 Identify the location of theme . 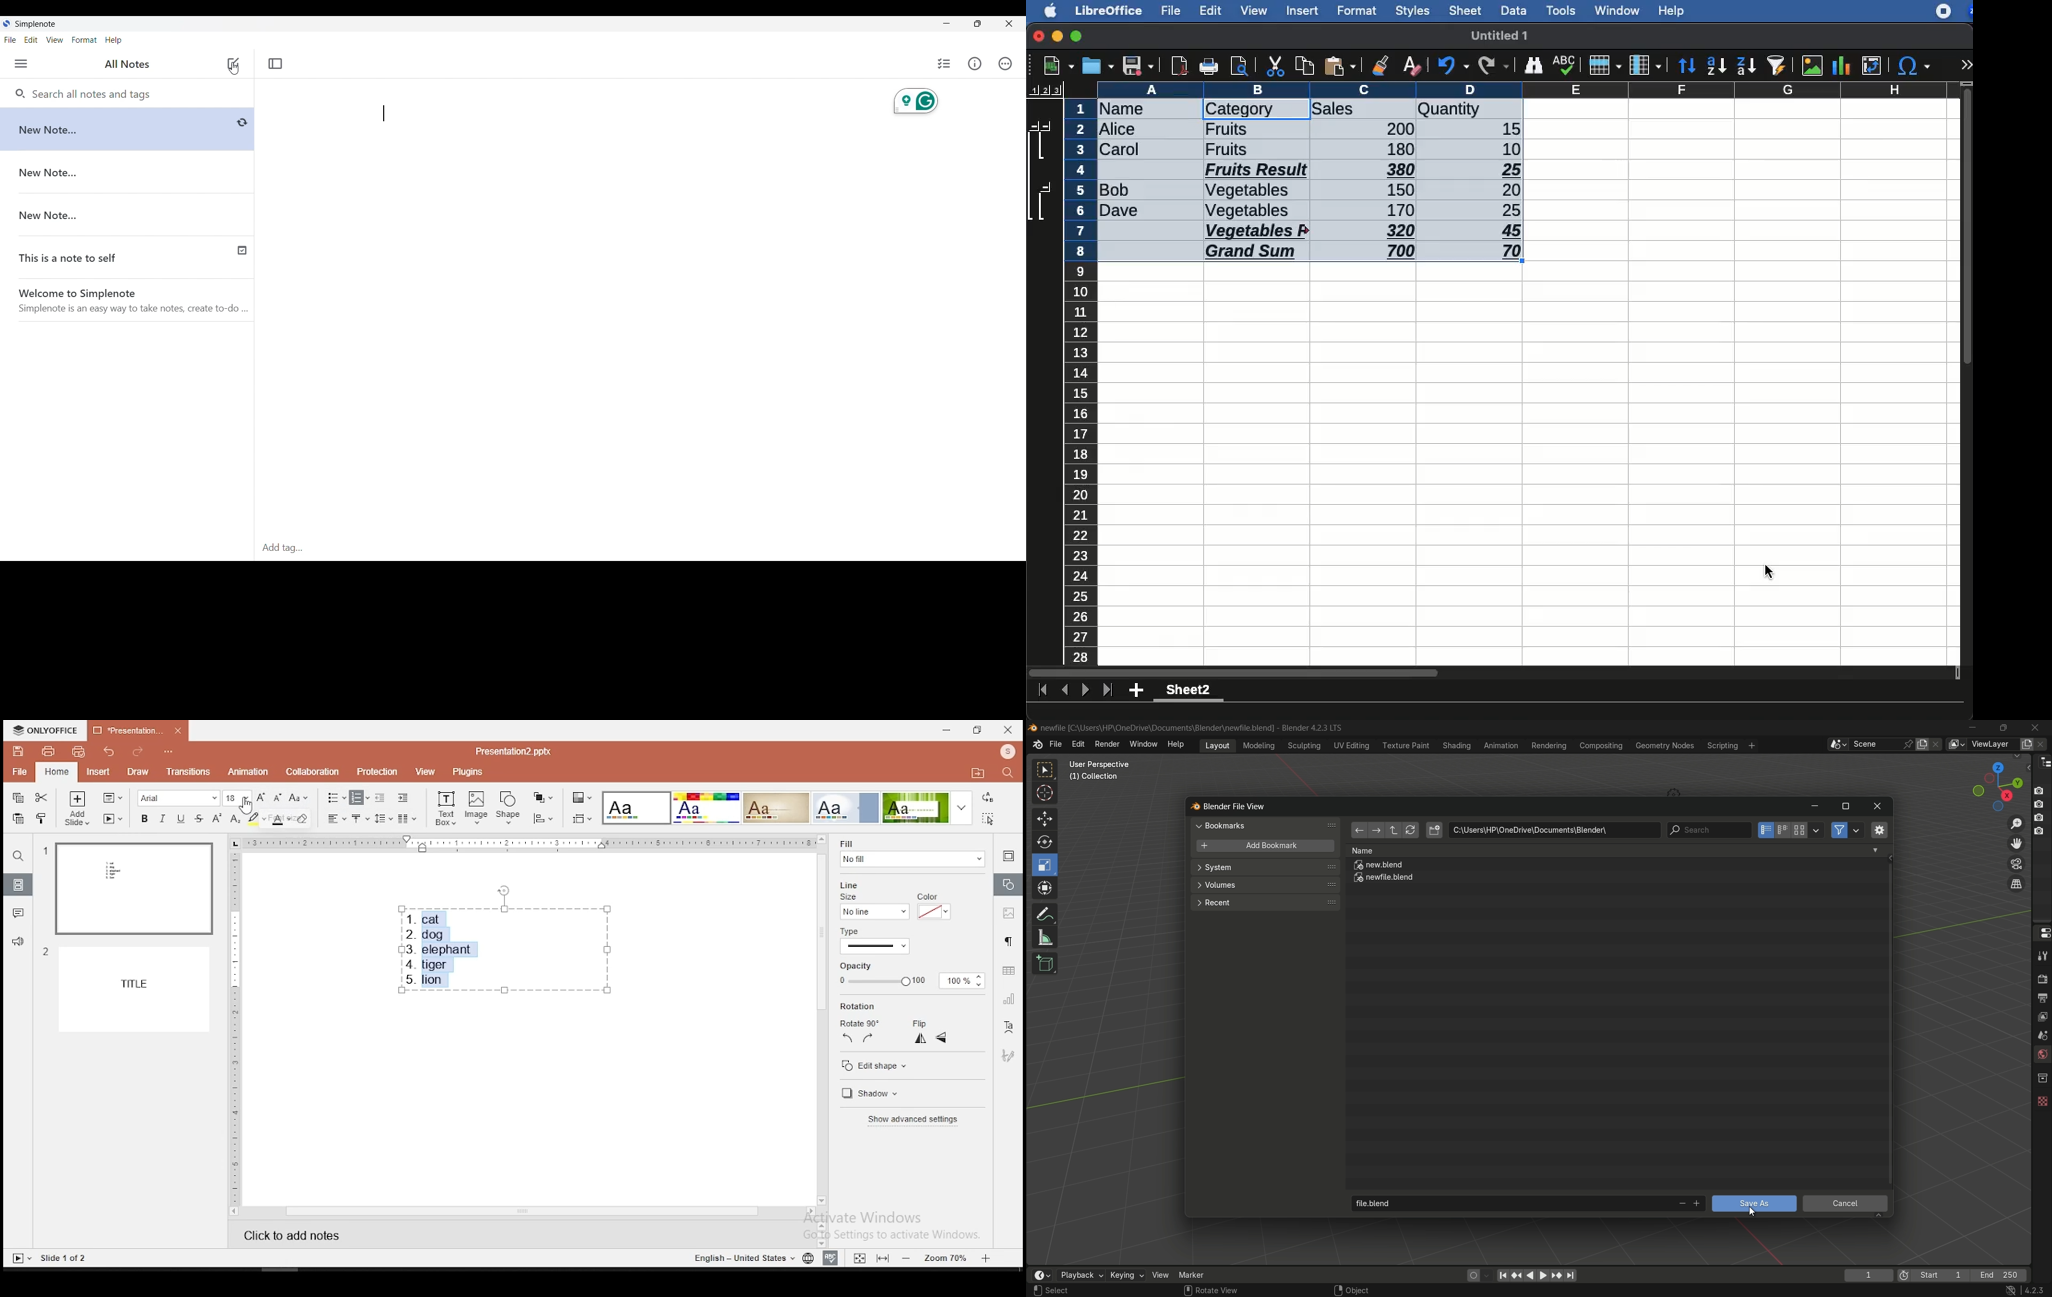
(927, 808).